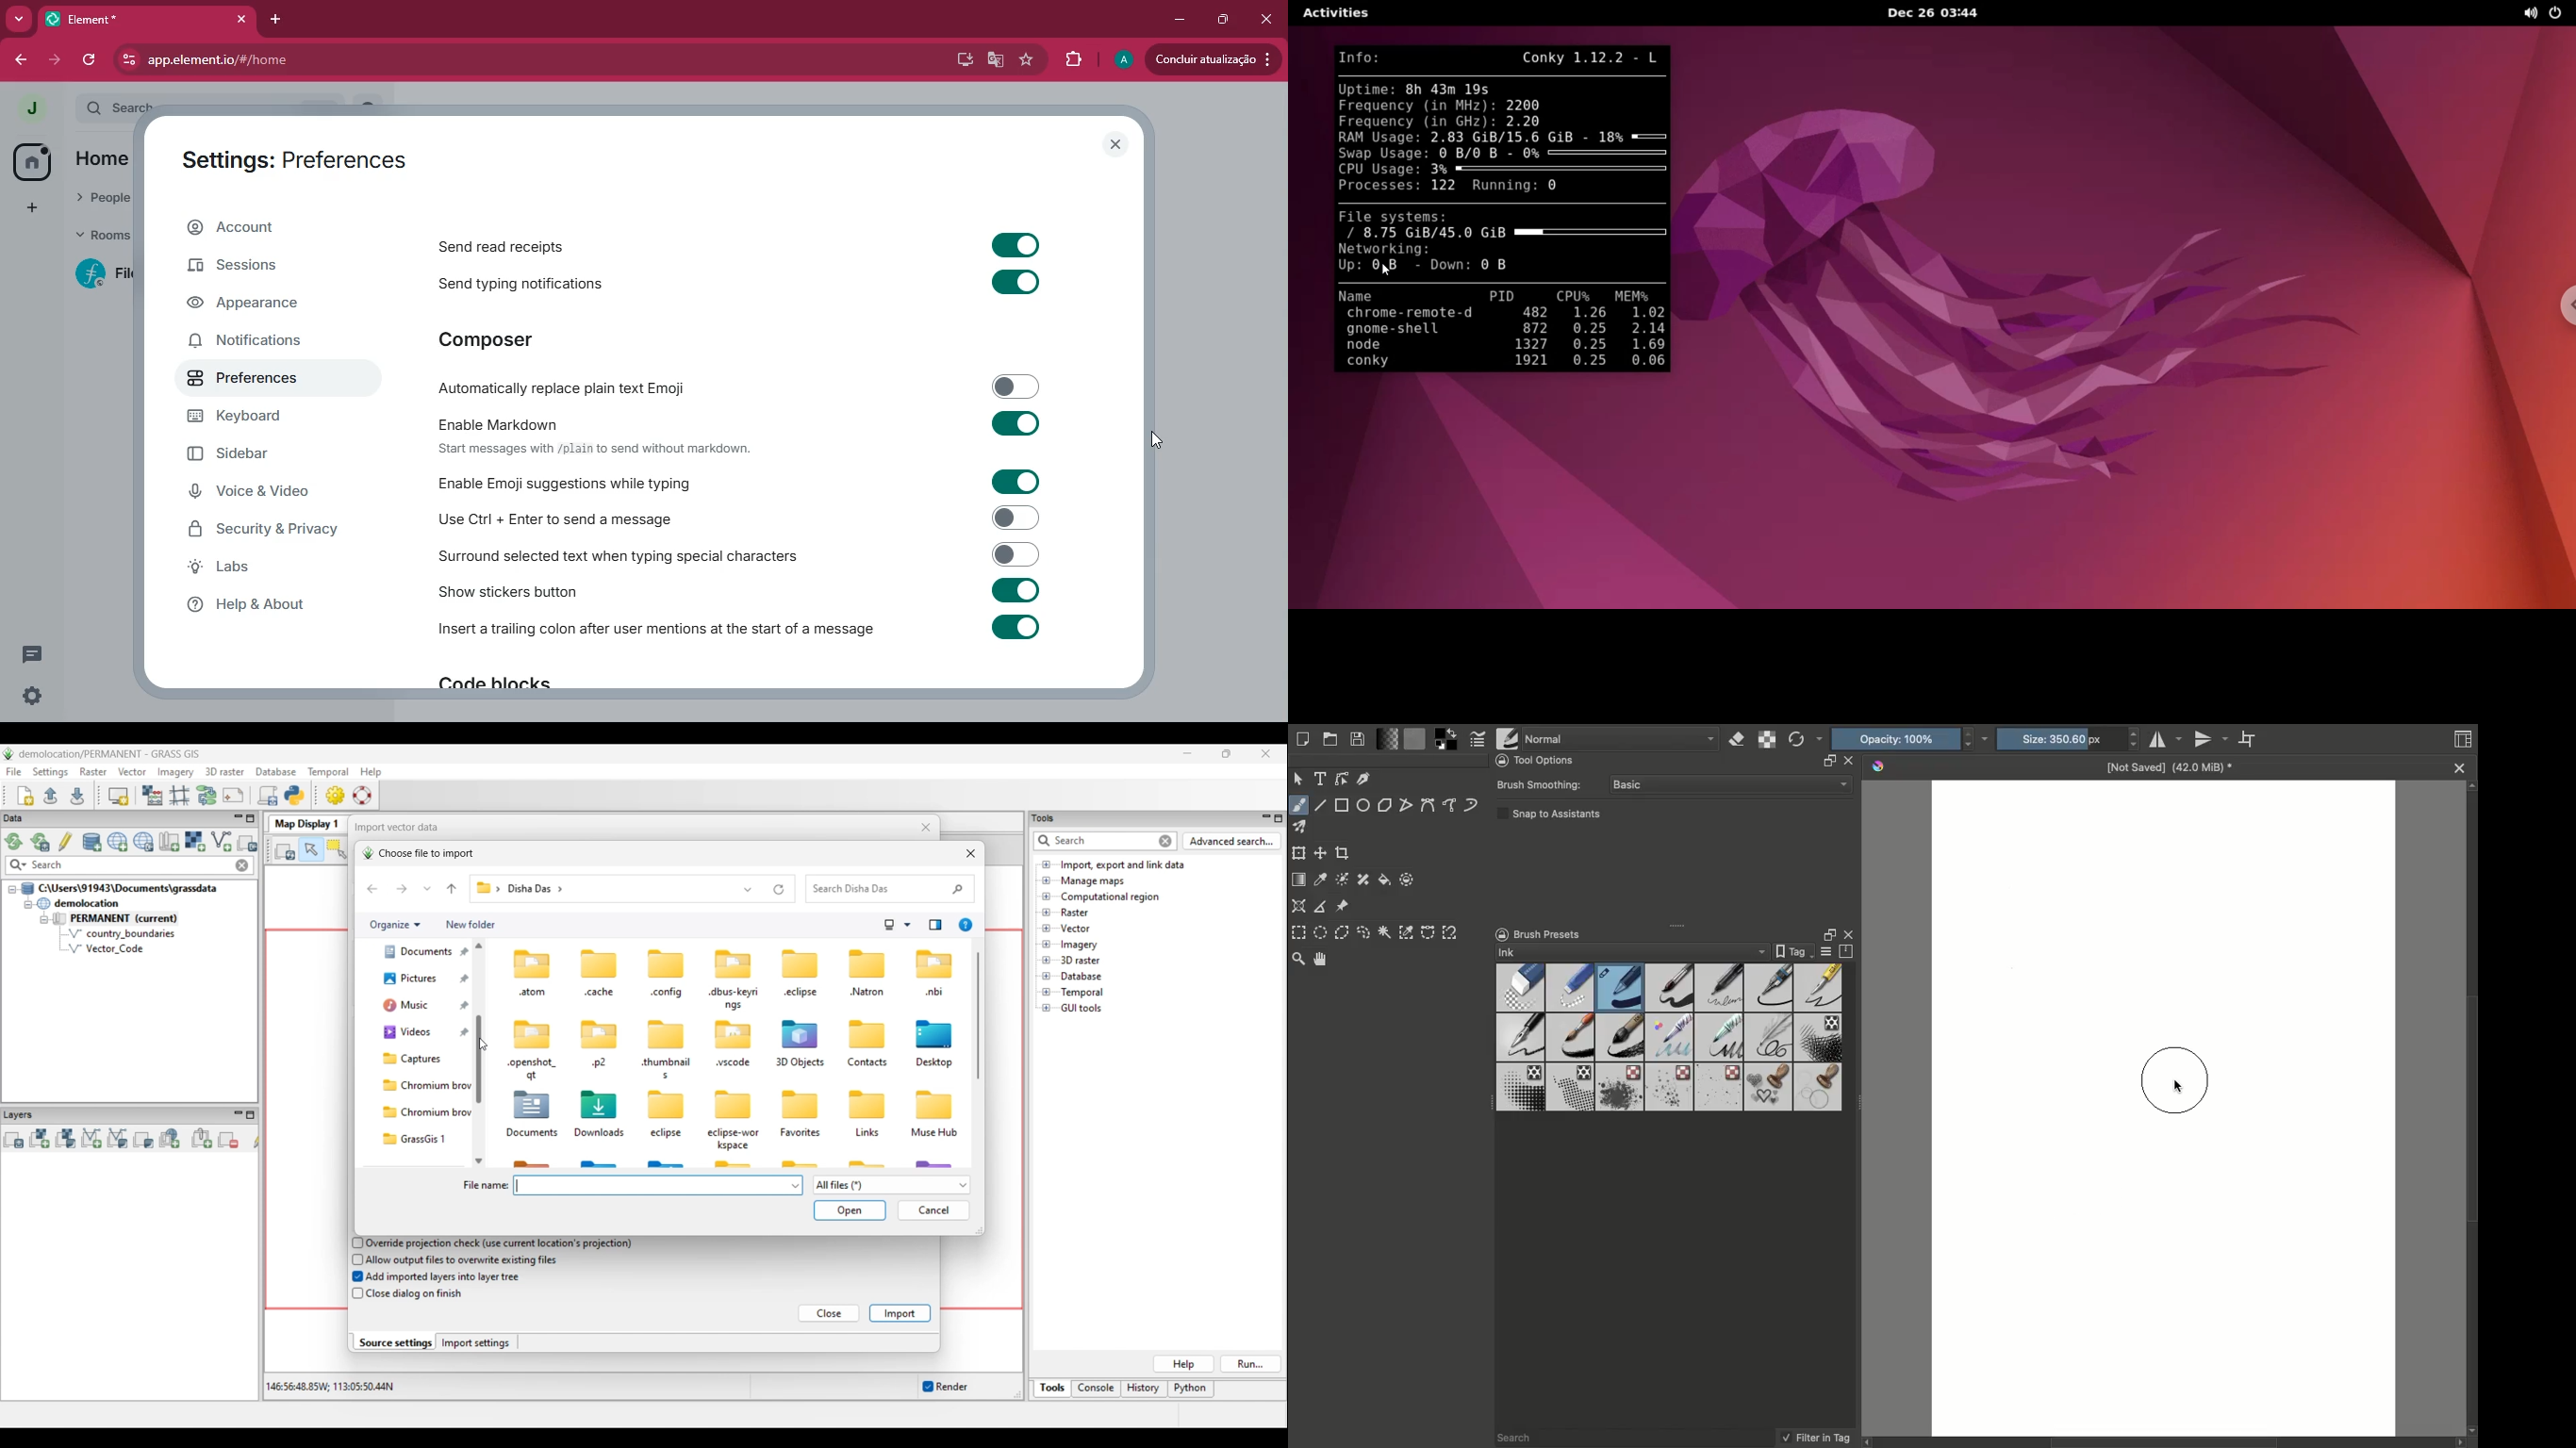 Image resolution: width=2576 pixels, height=1456 pixels. Describe the element at coordinates (1268, 19) in the screenshot. I see `close` at that location.